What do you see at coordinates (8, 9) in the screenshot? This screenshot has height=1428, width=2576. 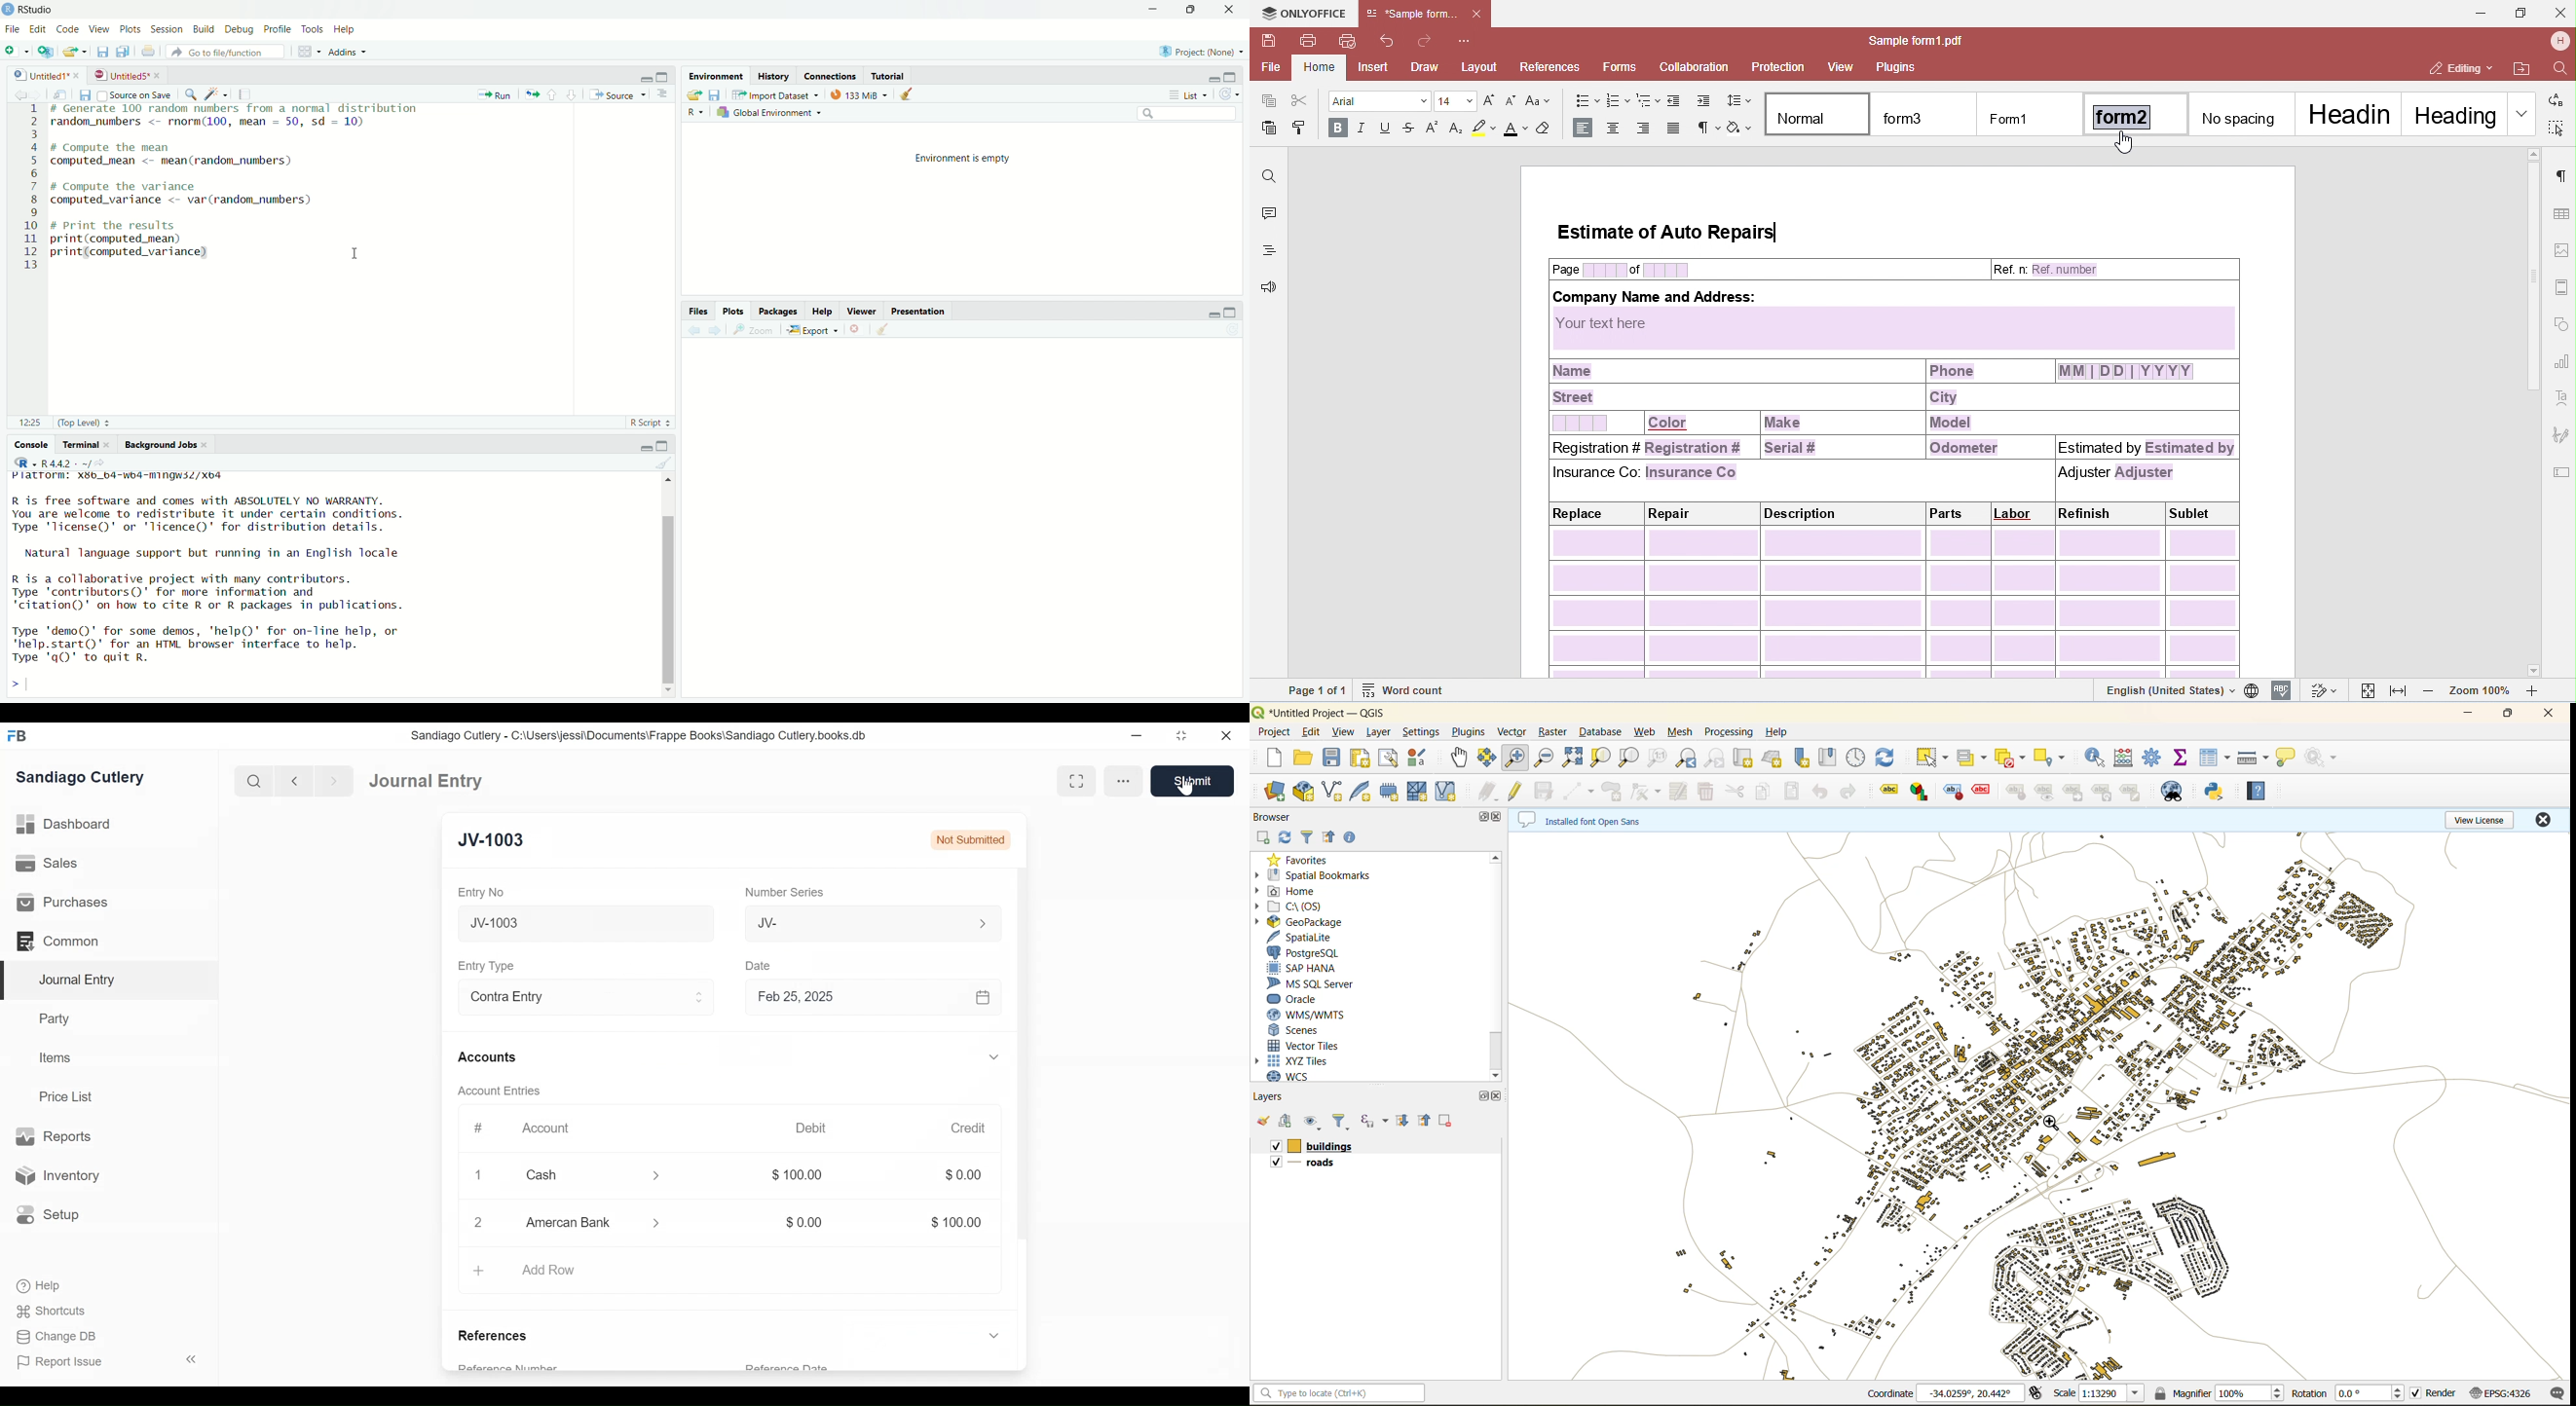 I see `logo` at bounding box center [8, 9].